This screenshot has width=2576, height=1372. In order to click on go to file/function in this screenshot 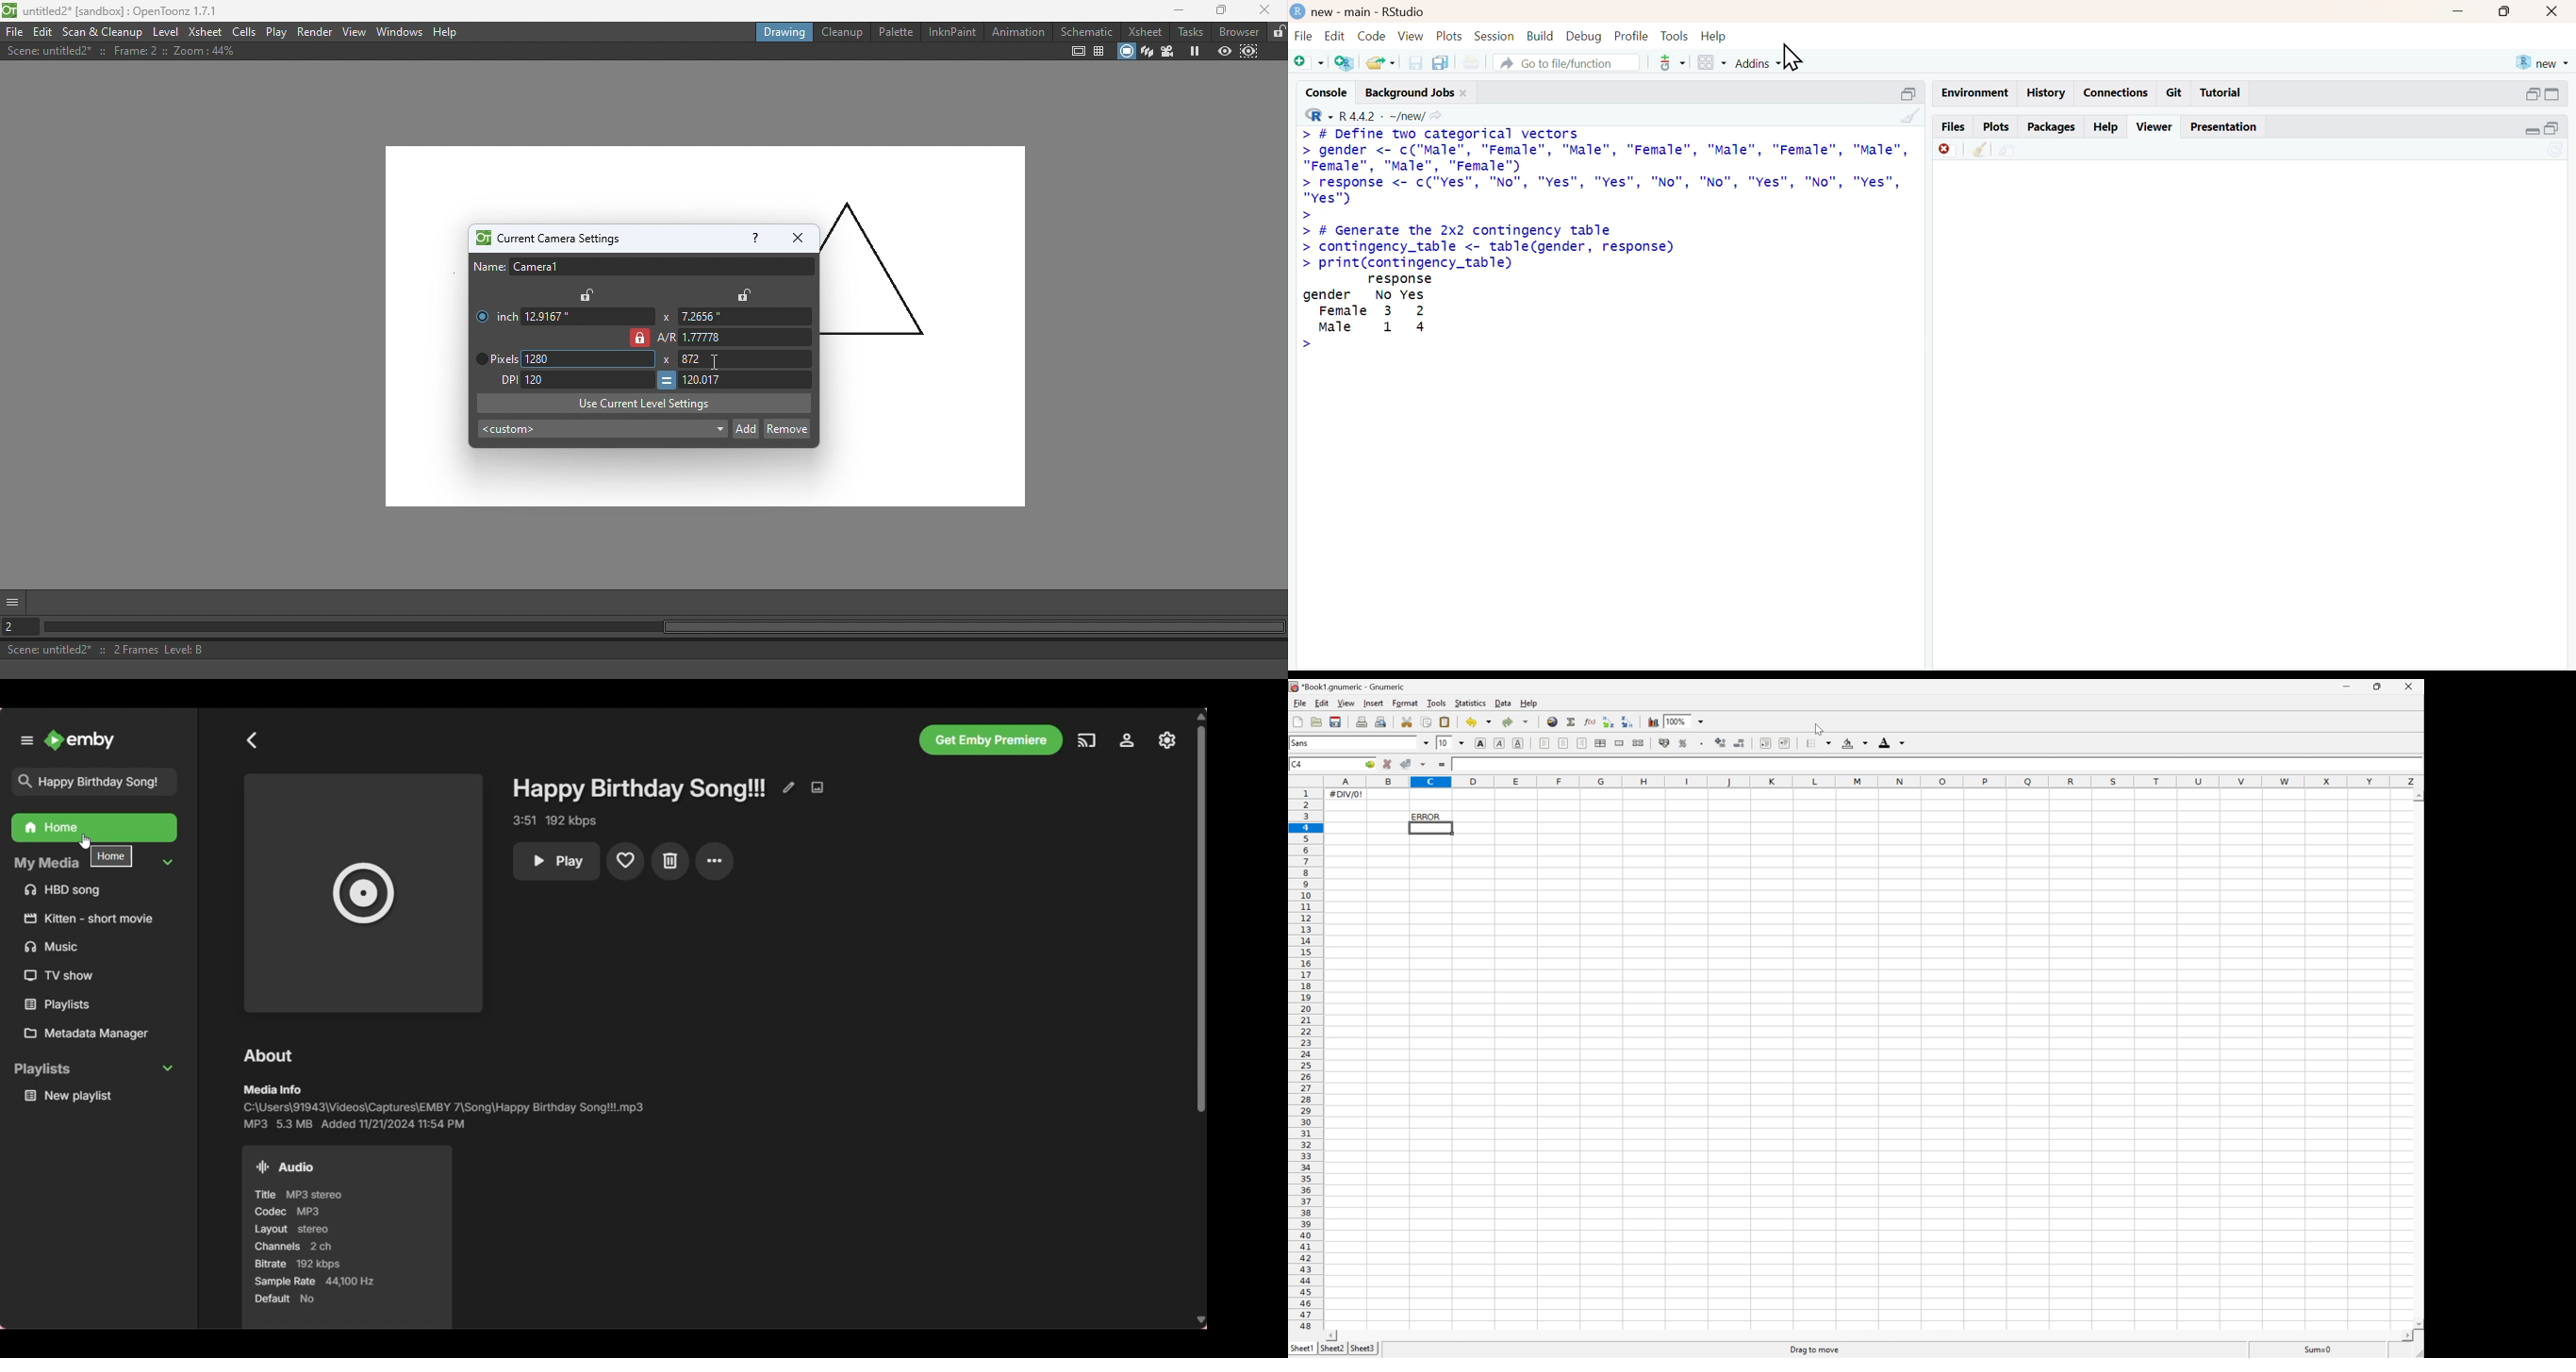, I will do `click(1567, 62)`.